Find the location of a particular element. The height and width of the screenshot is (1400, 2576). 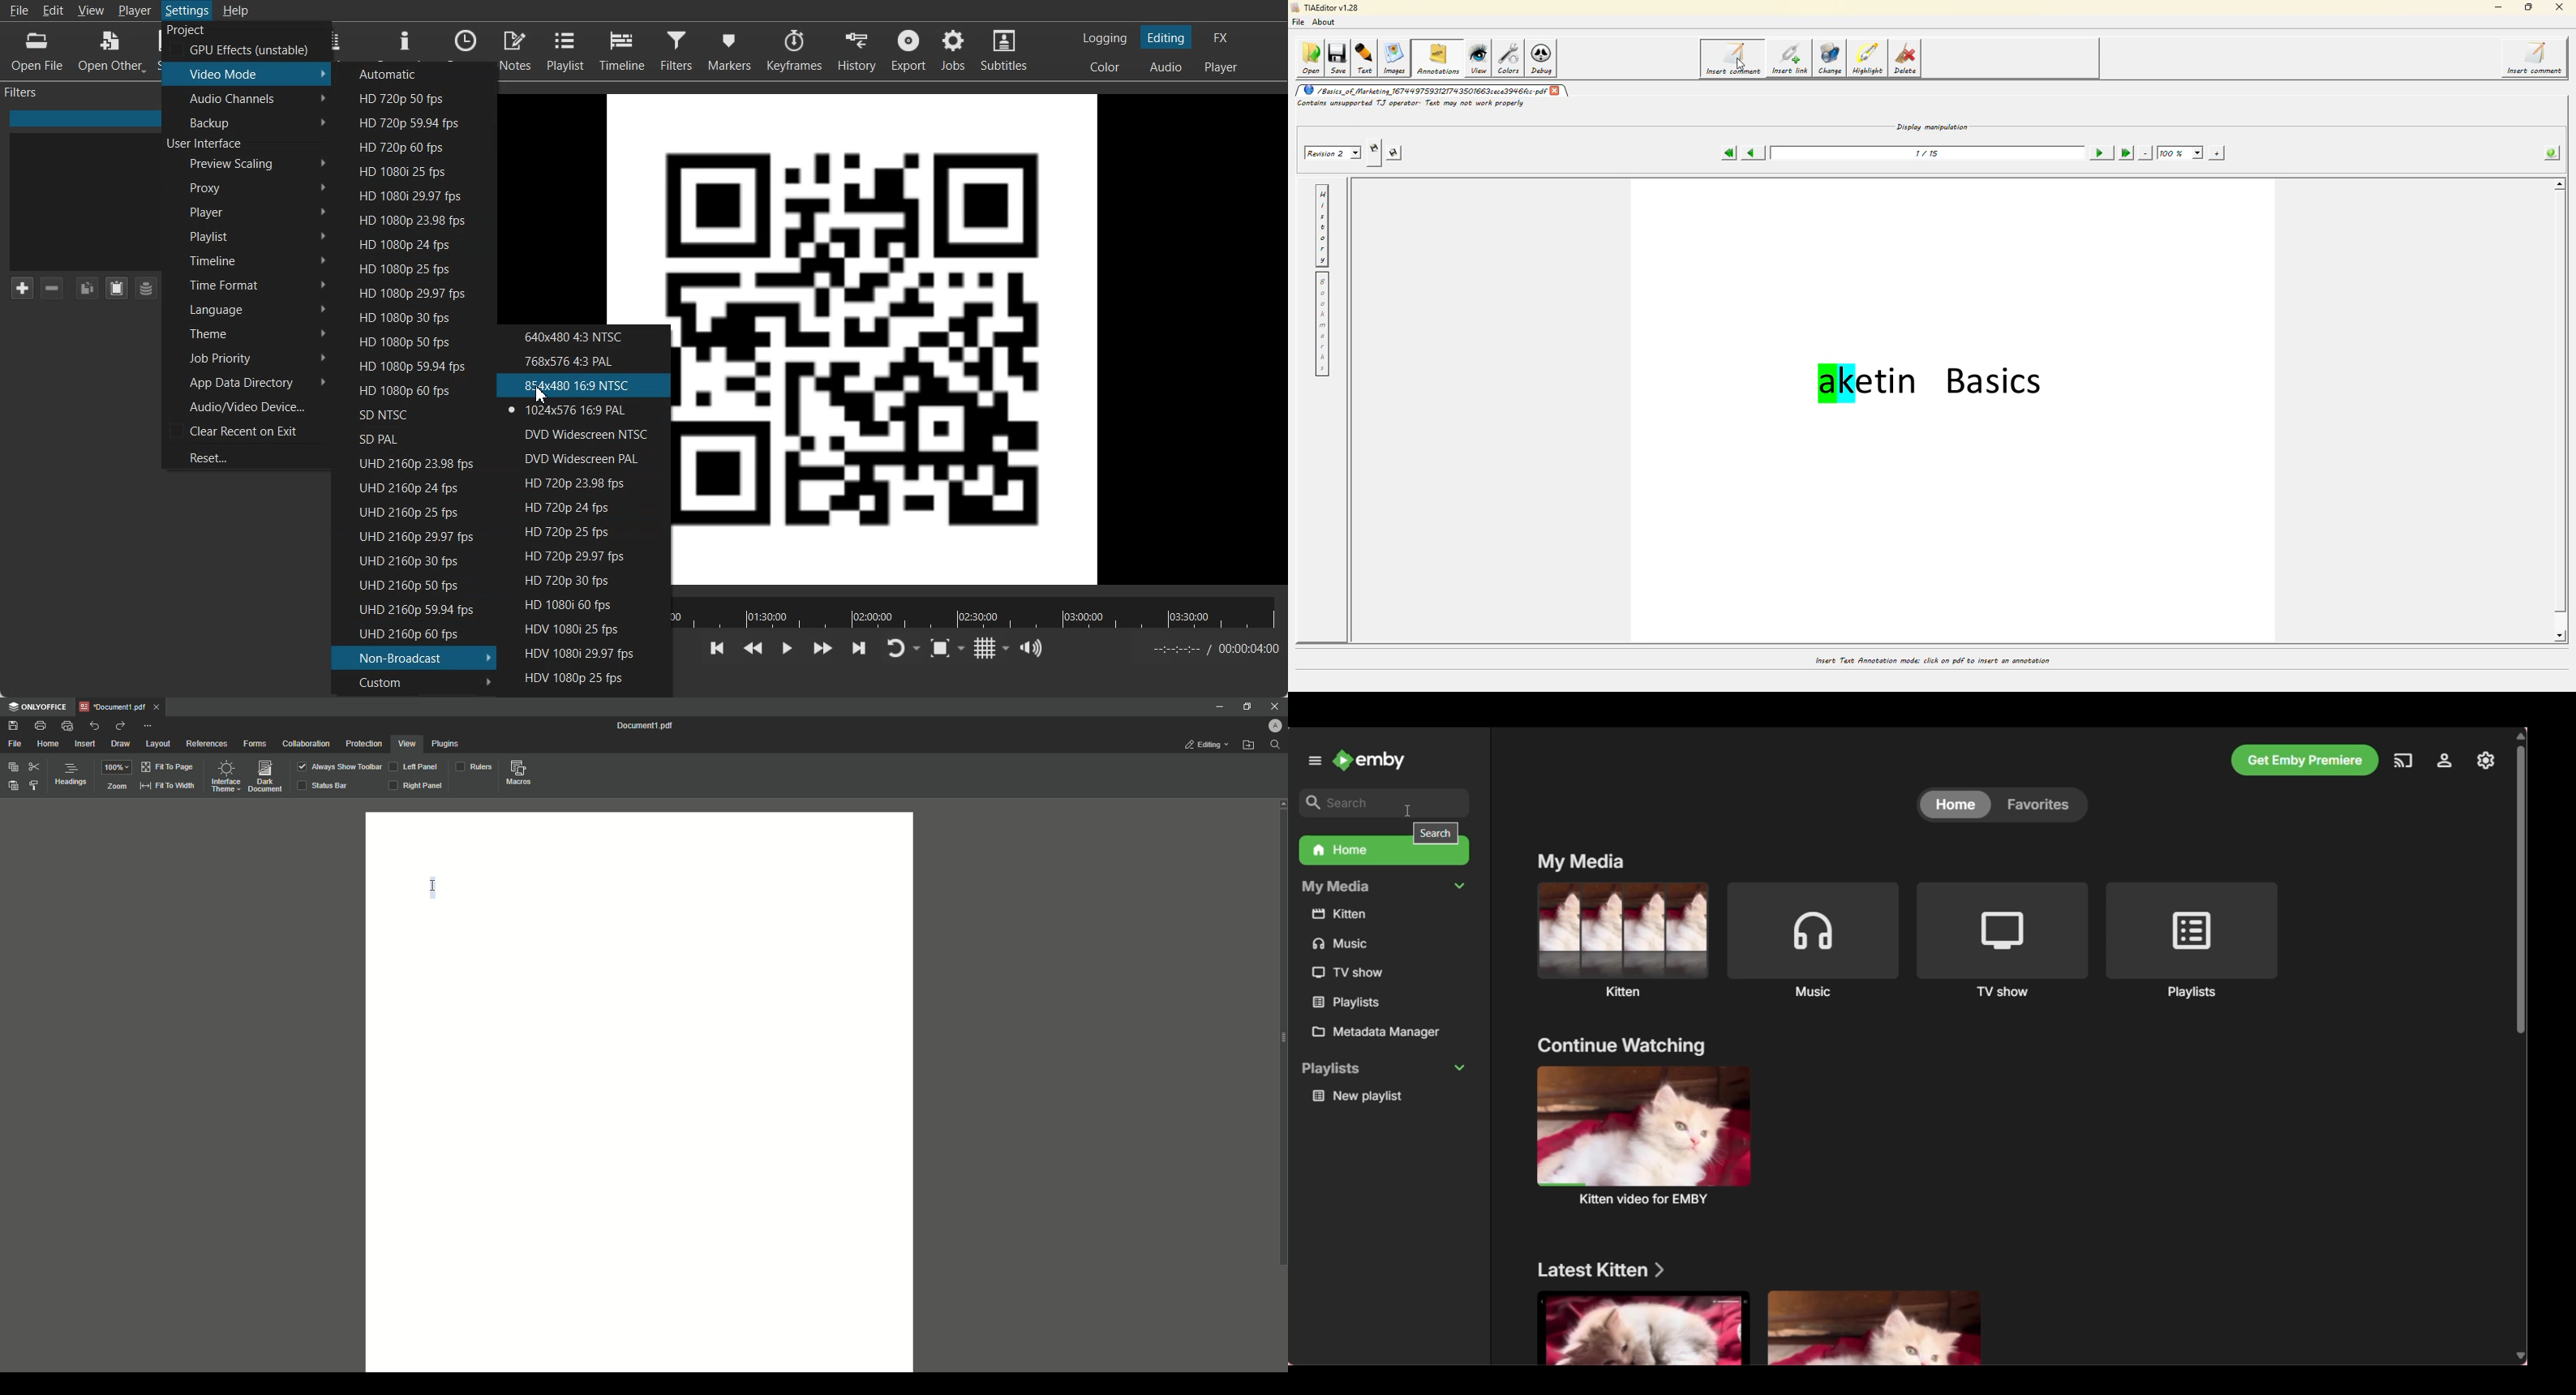

Kitten  is located at coordinates (1623, 938).